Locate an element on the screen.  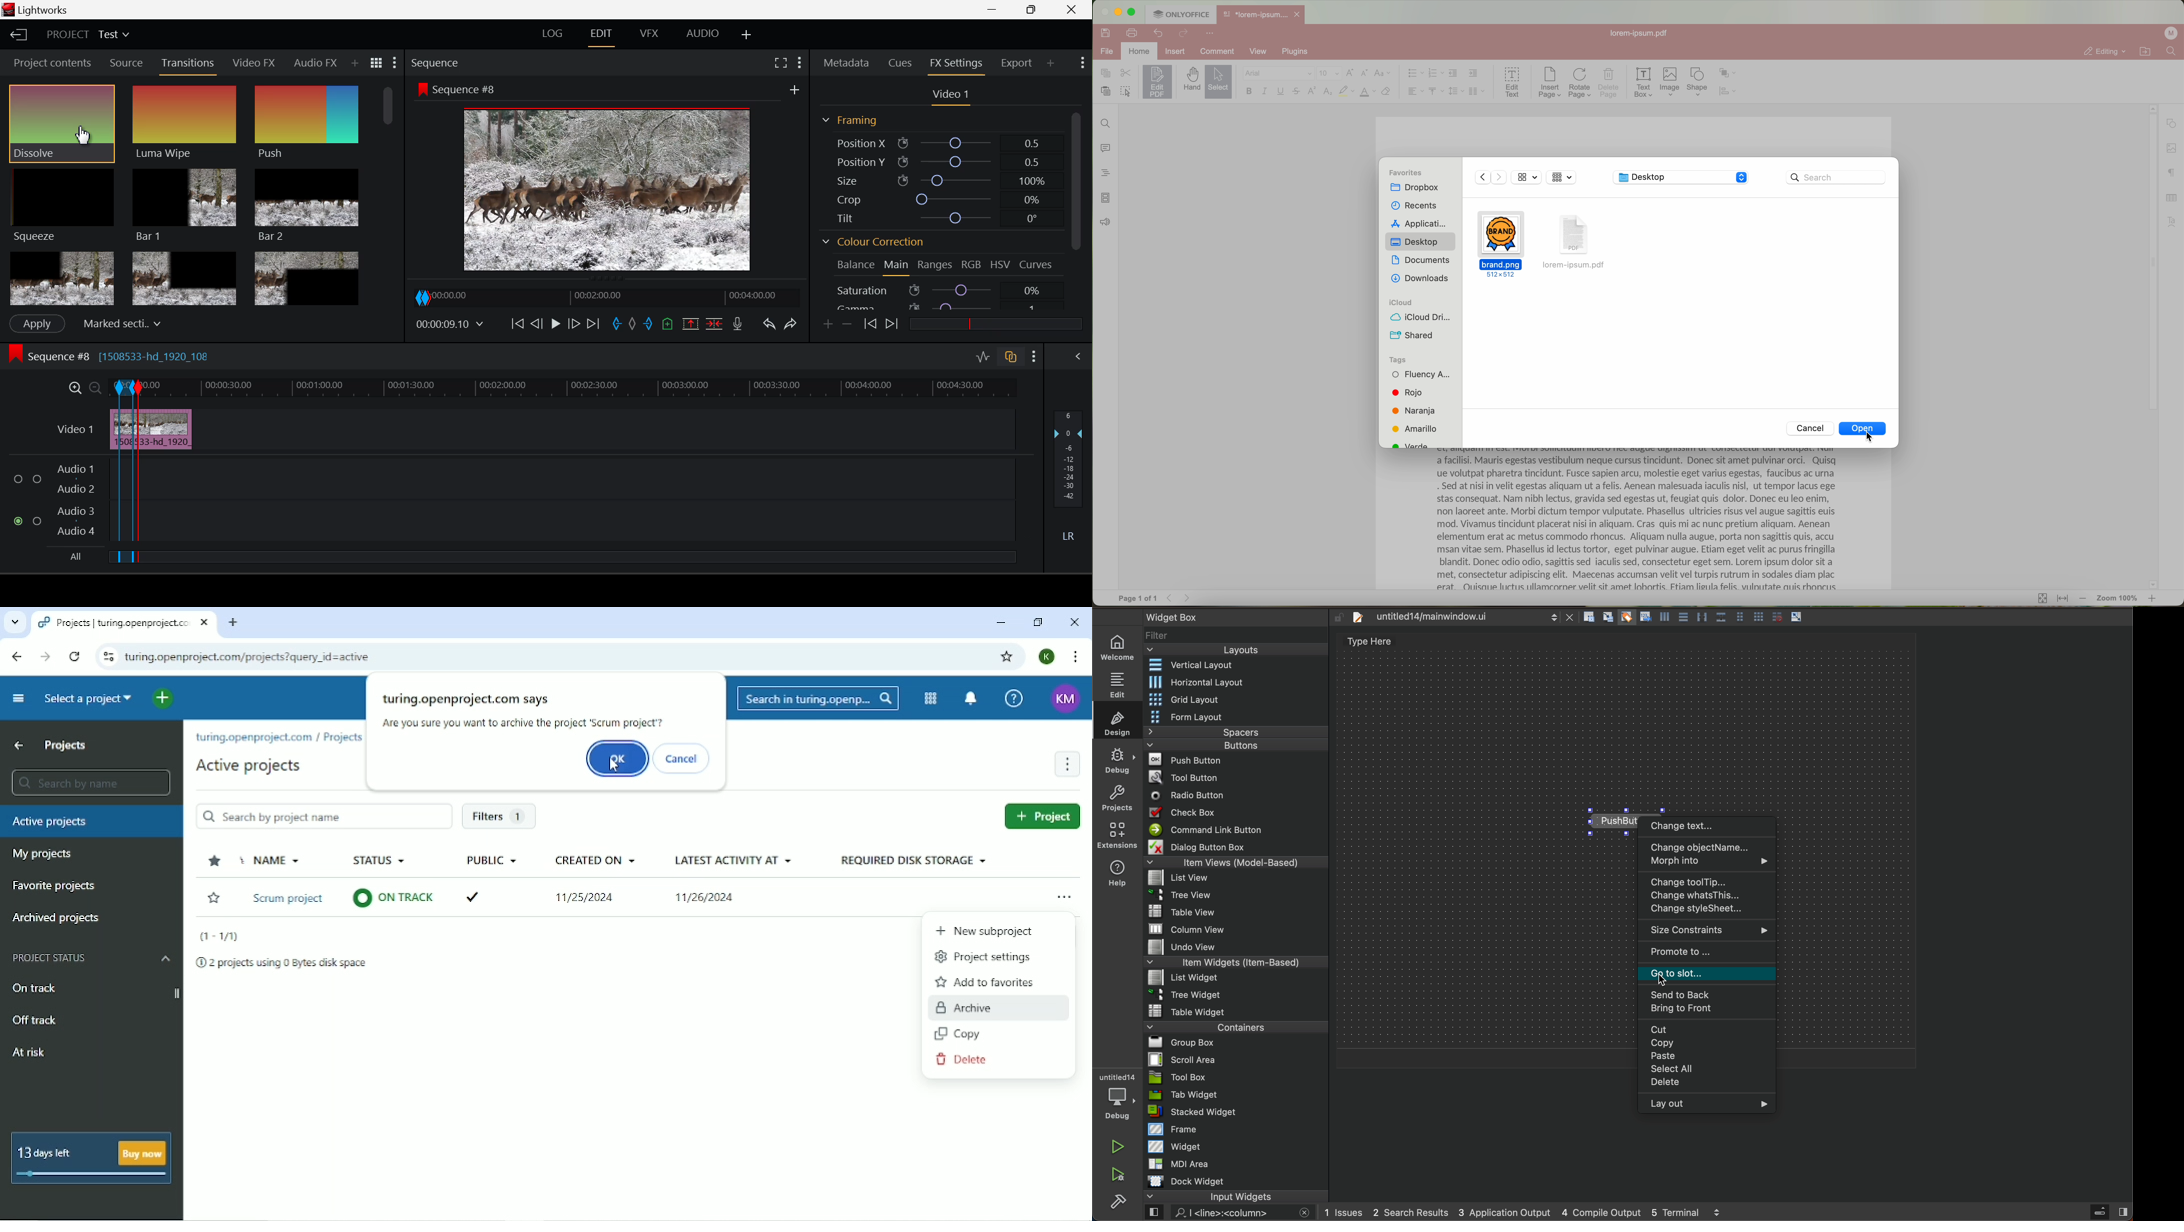
favorites is located at coordinates (1403, 173).